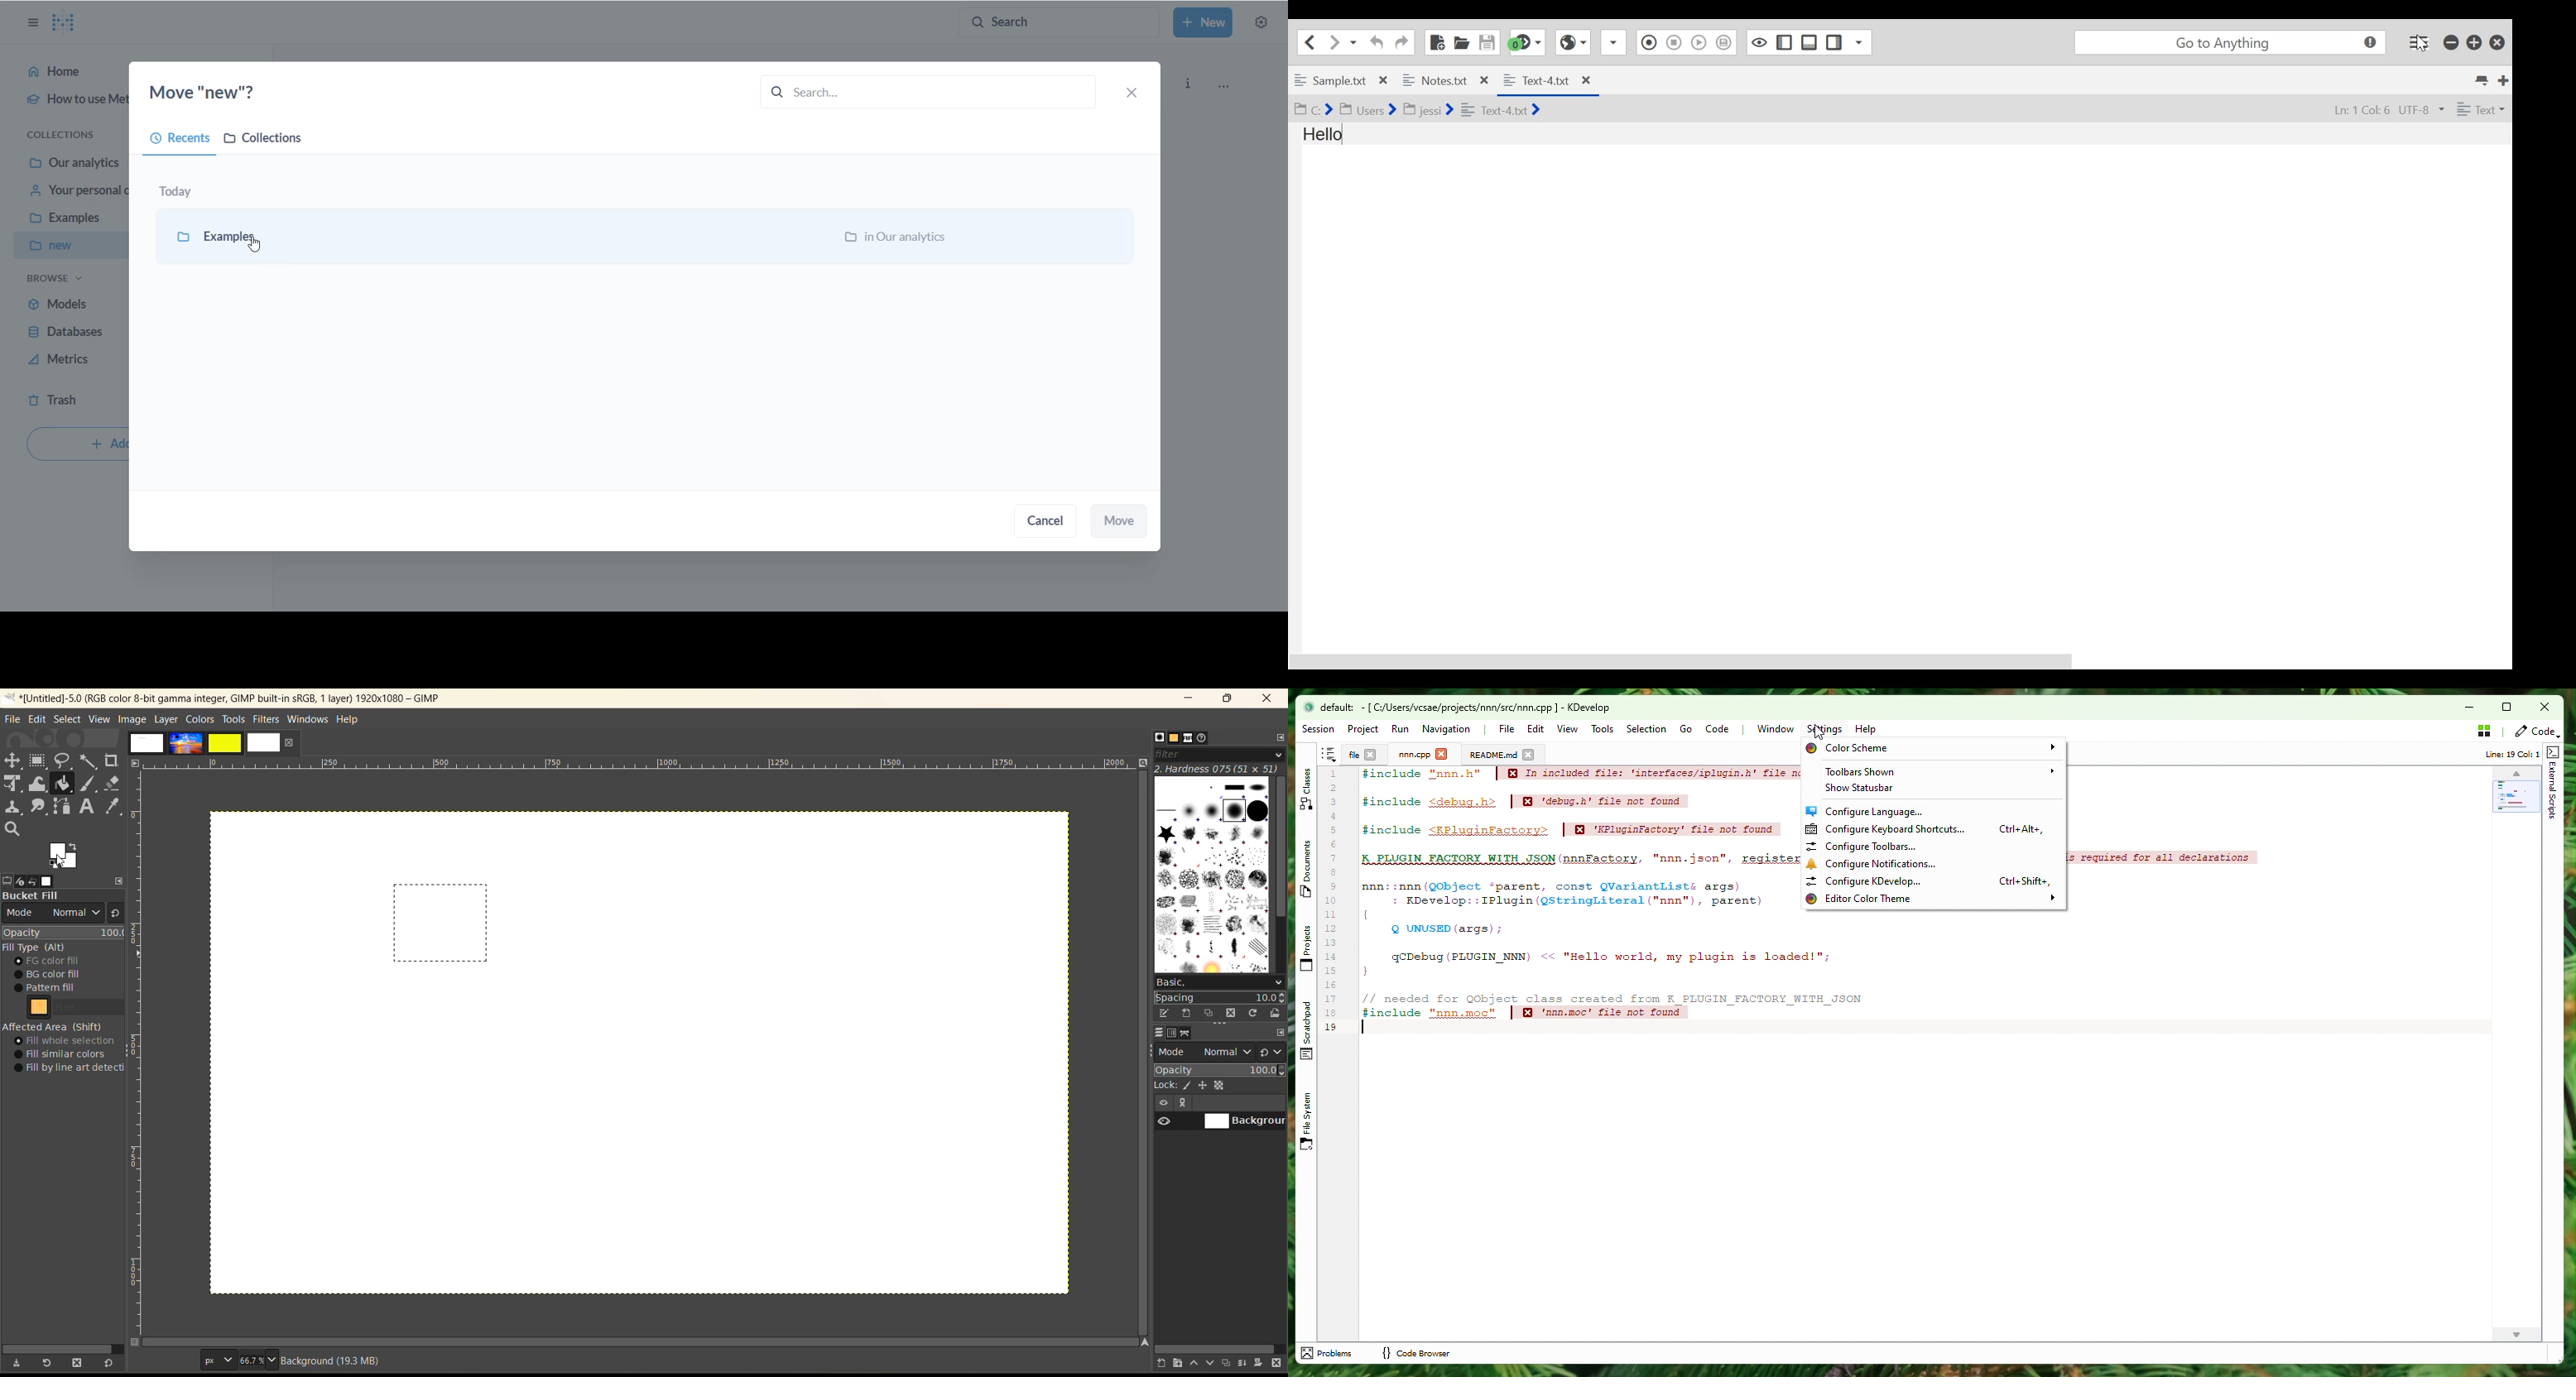  What do you see at coordinates (1824, 729) in the screenshot?
I see `Settings` at bounding box center [1824, 729].